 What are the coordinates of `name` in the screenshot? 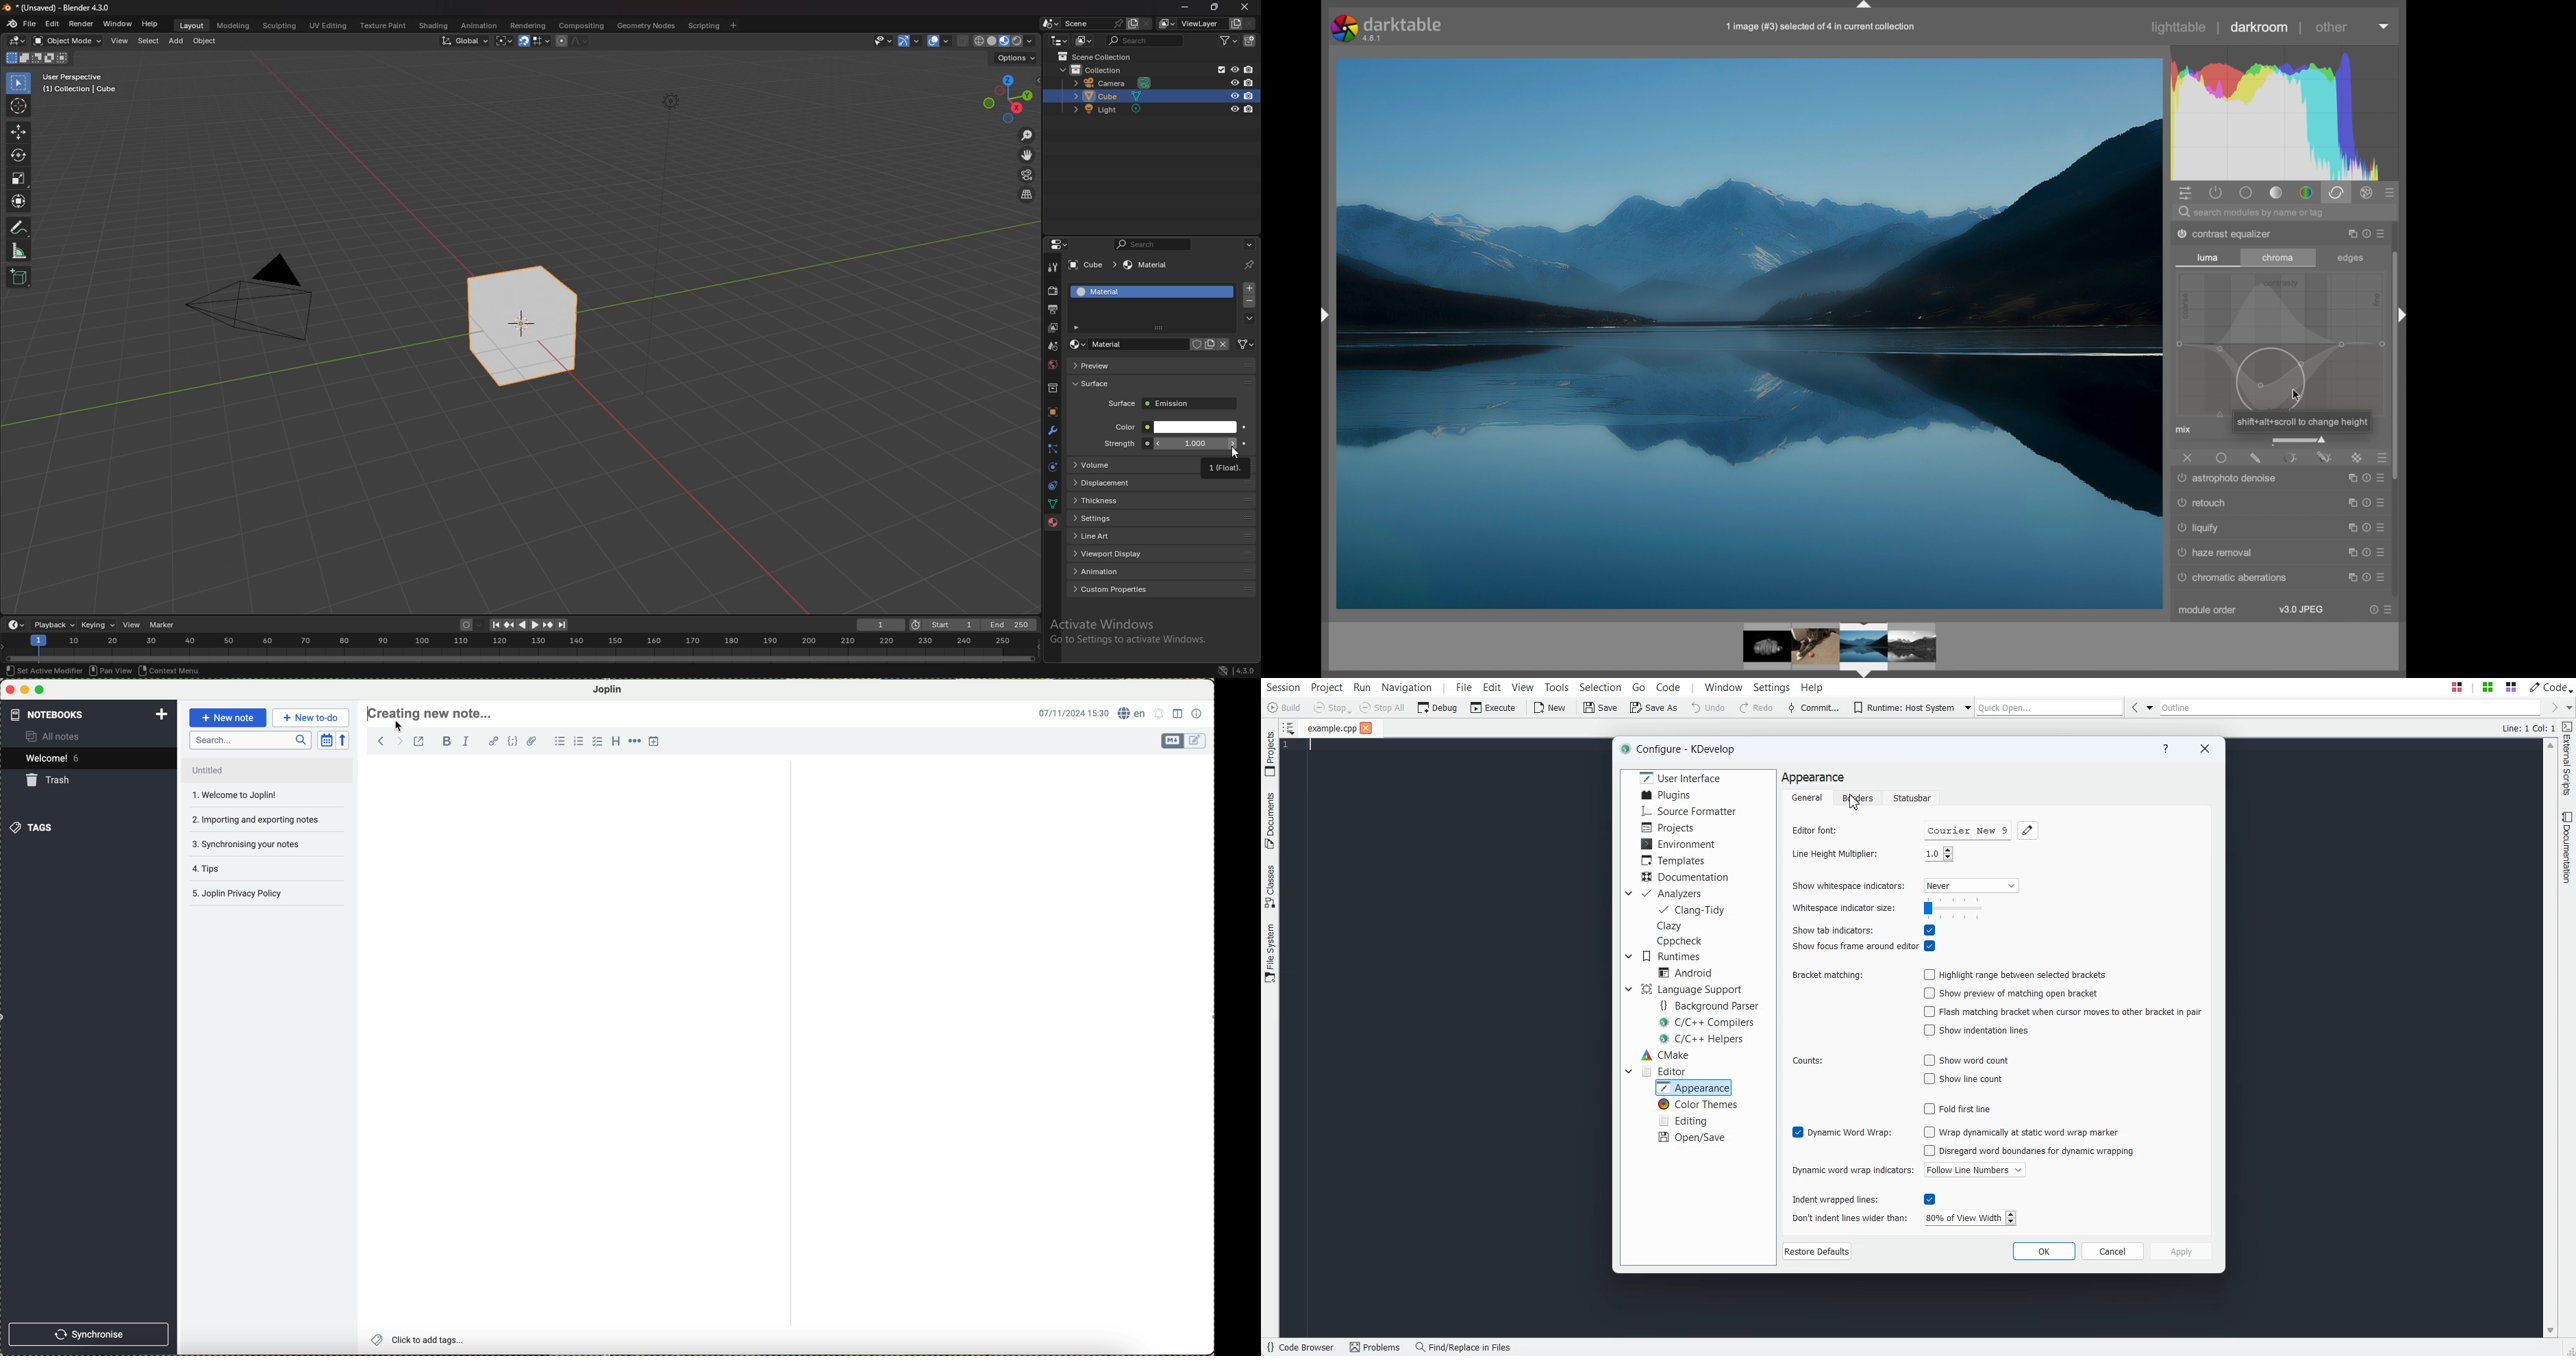 It's located at (1127, 345).